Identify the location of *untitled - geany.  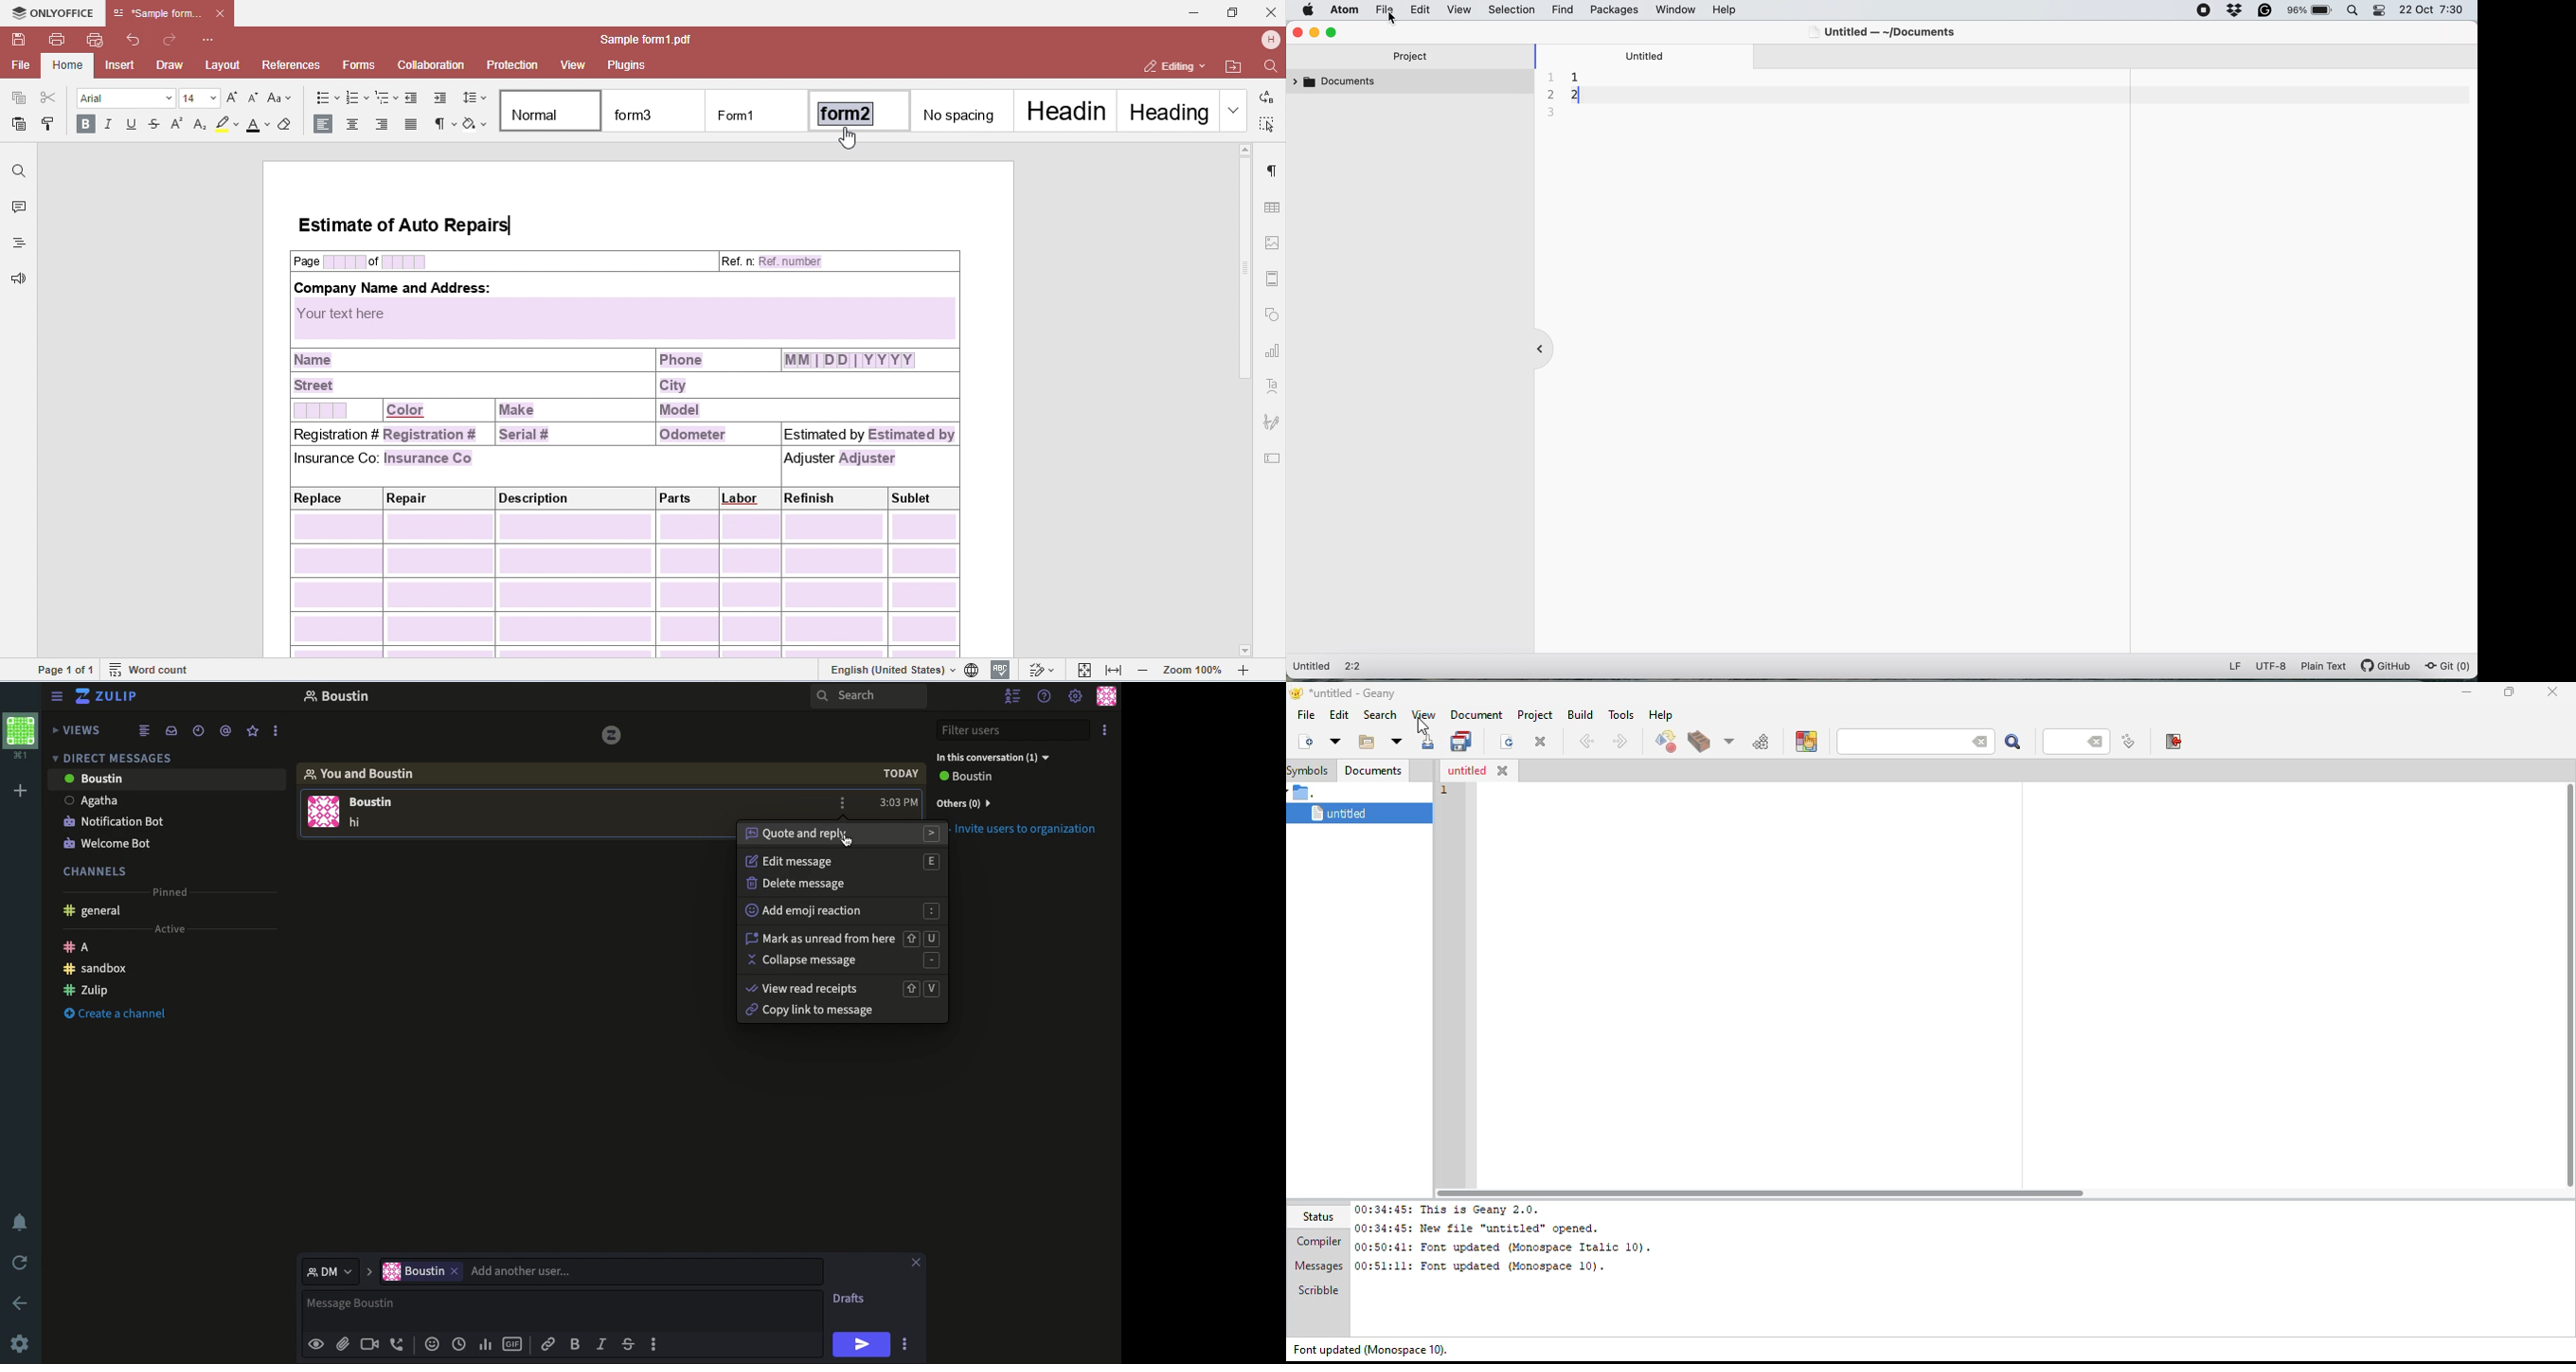
(1362, 693).